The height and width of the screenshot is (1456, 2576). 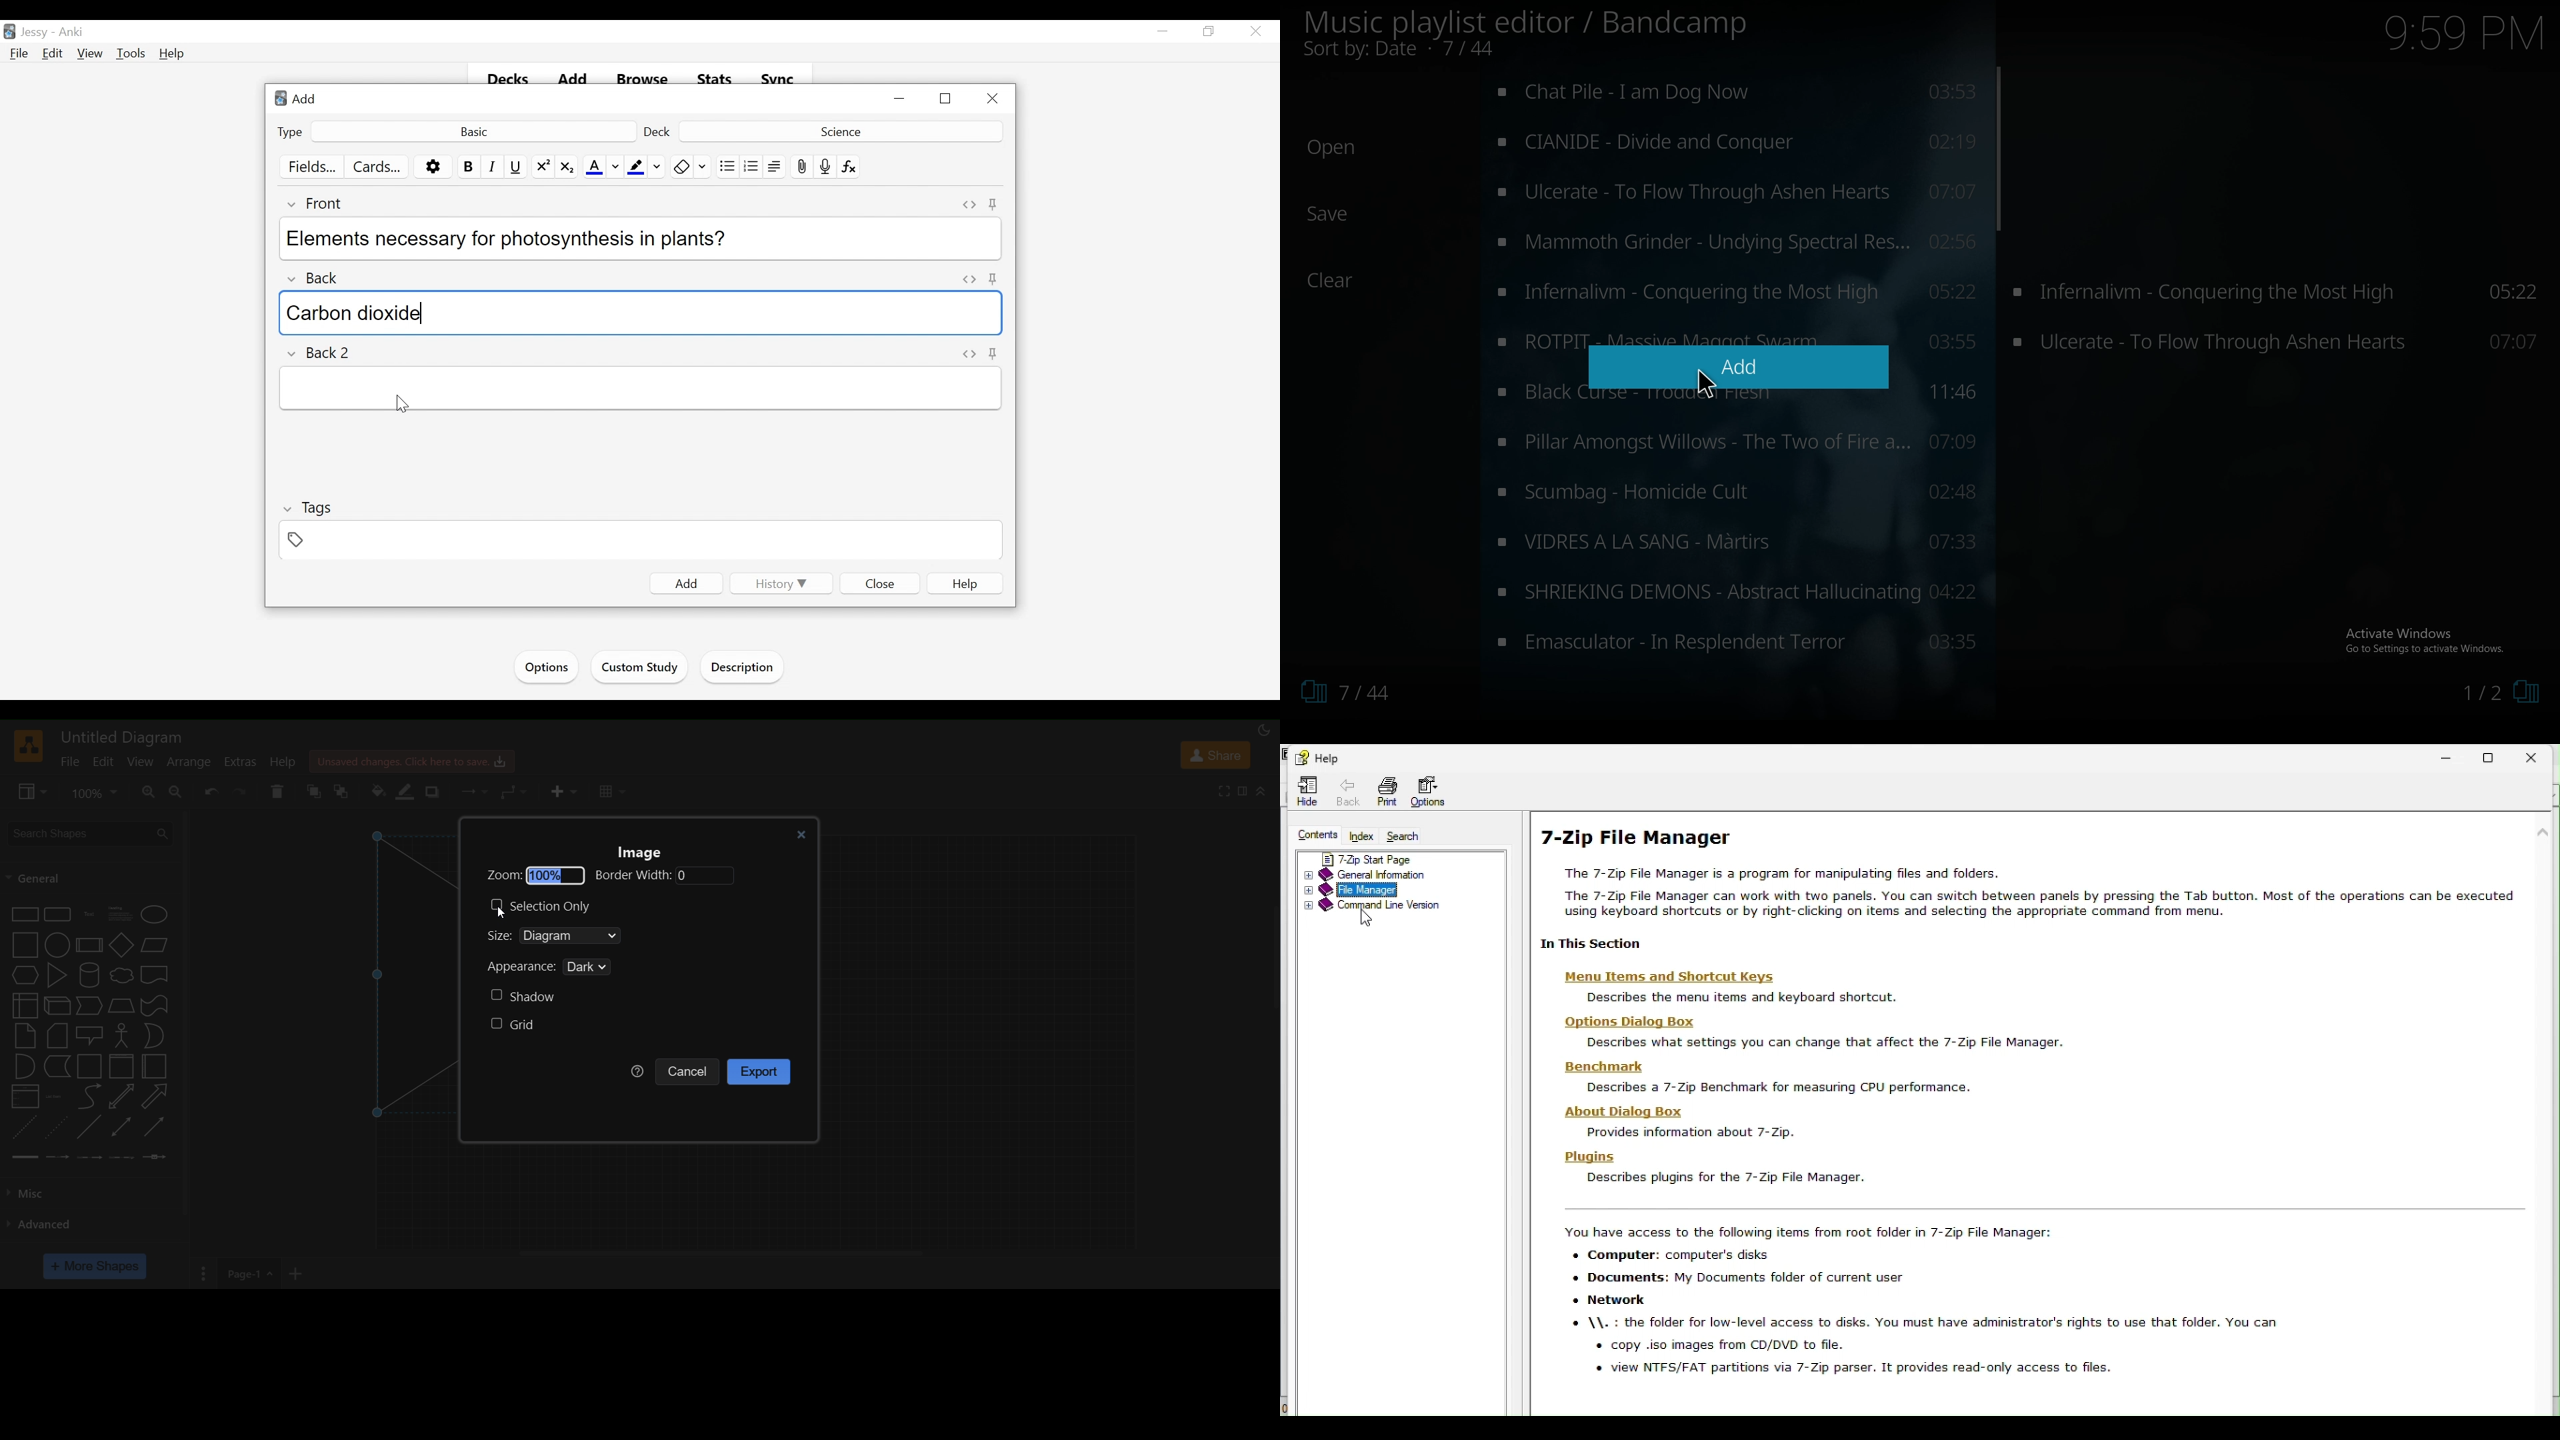 I want to click on Plugins, so click(x=1589, y=1156).